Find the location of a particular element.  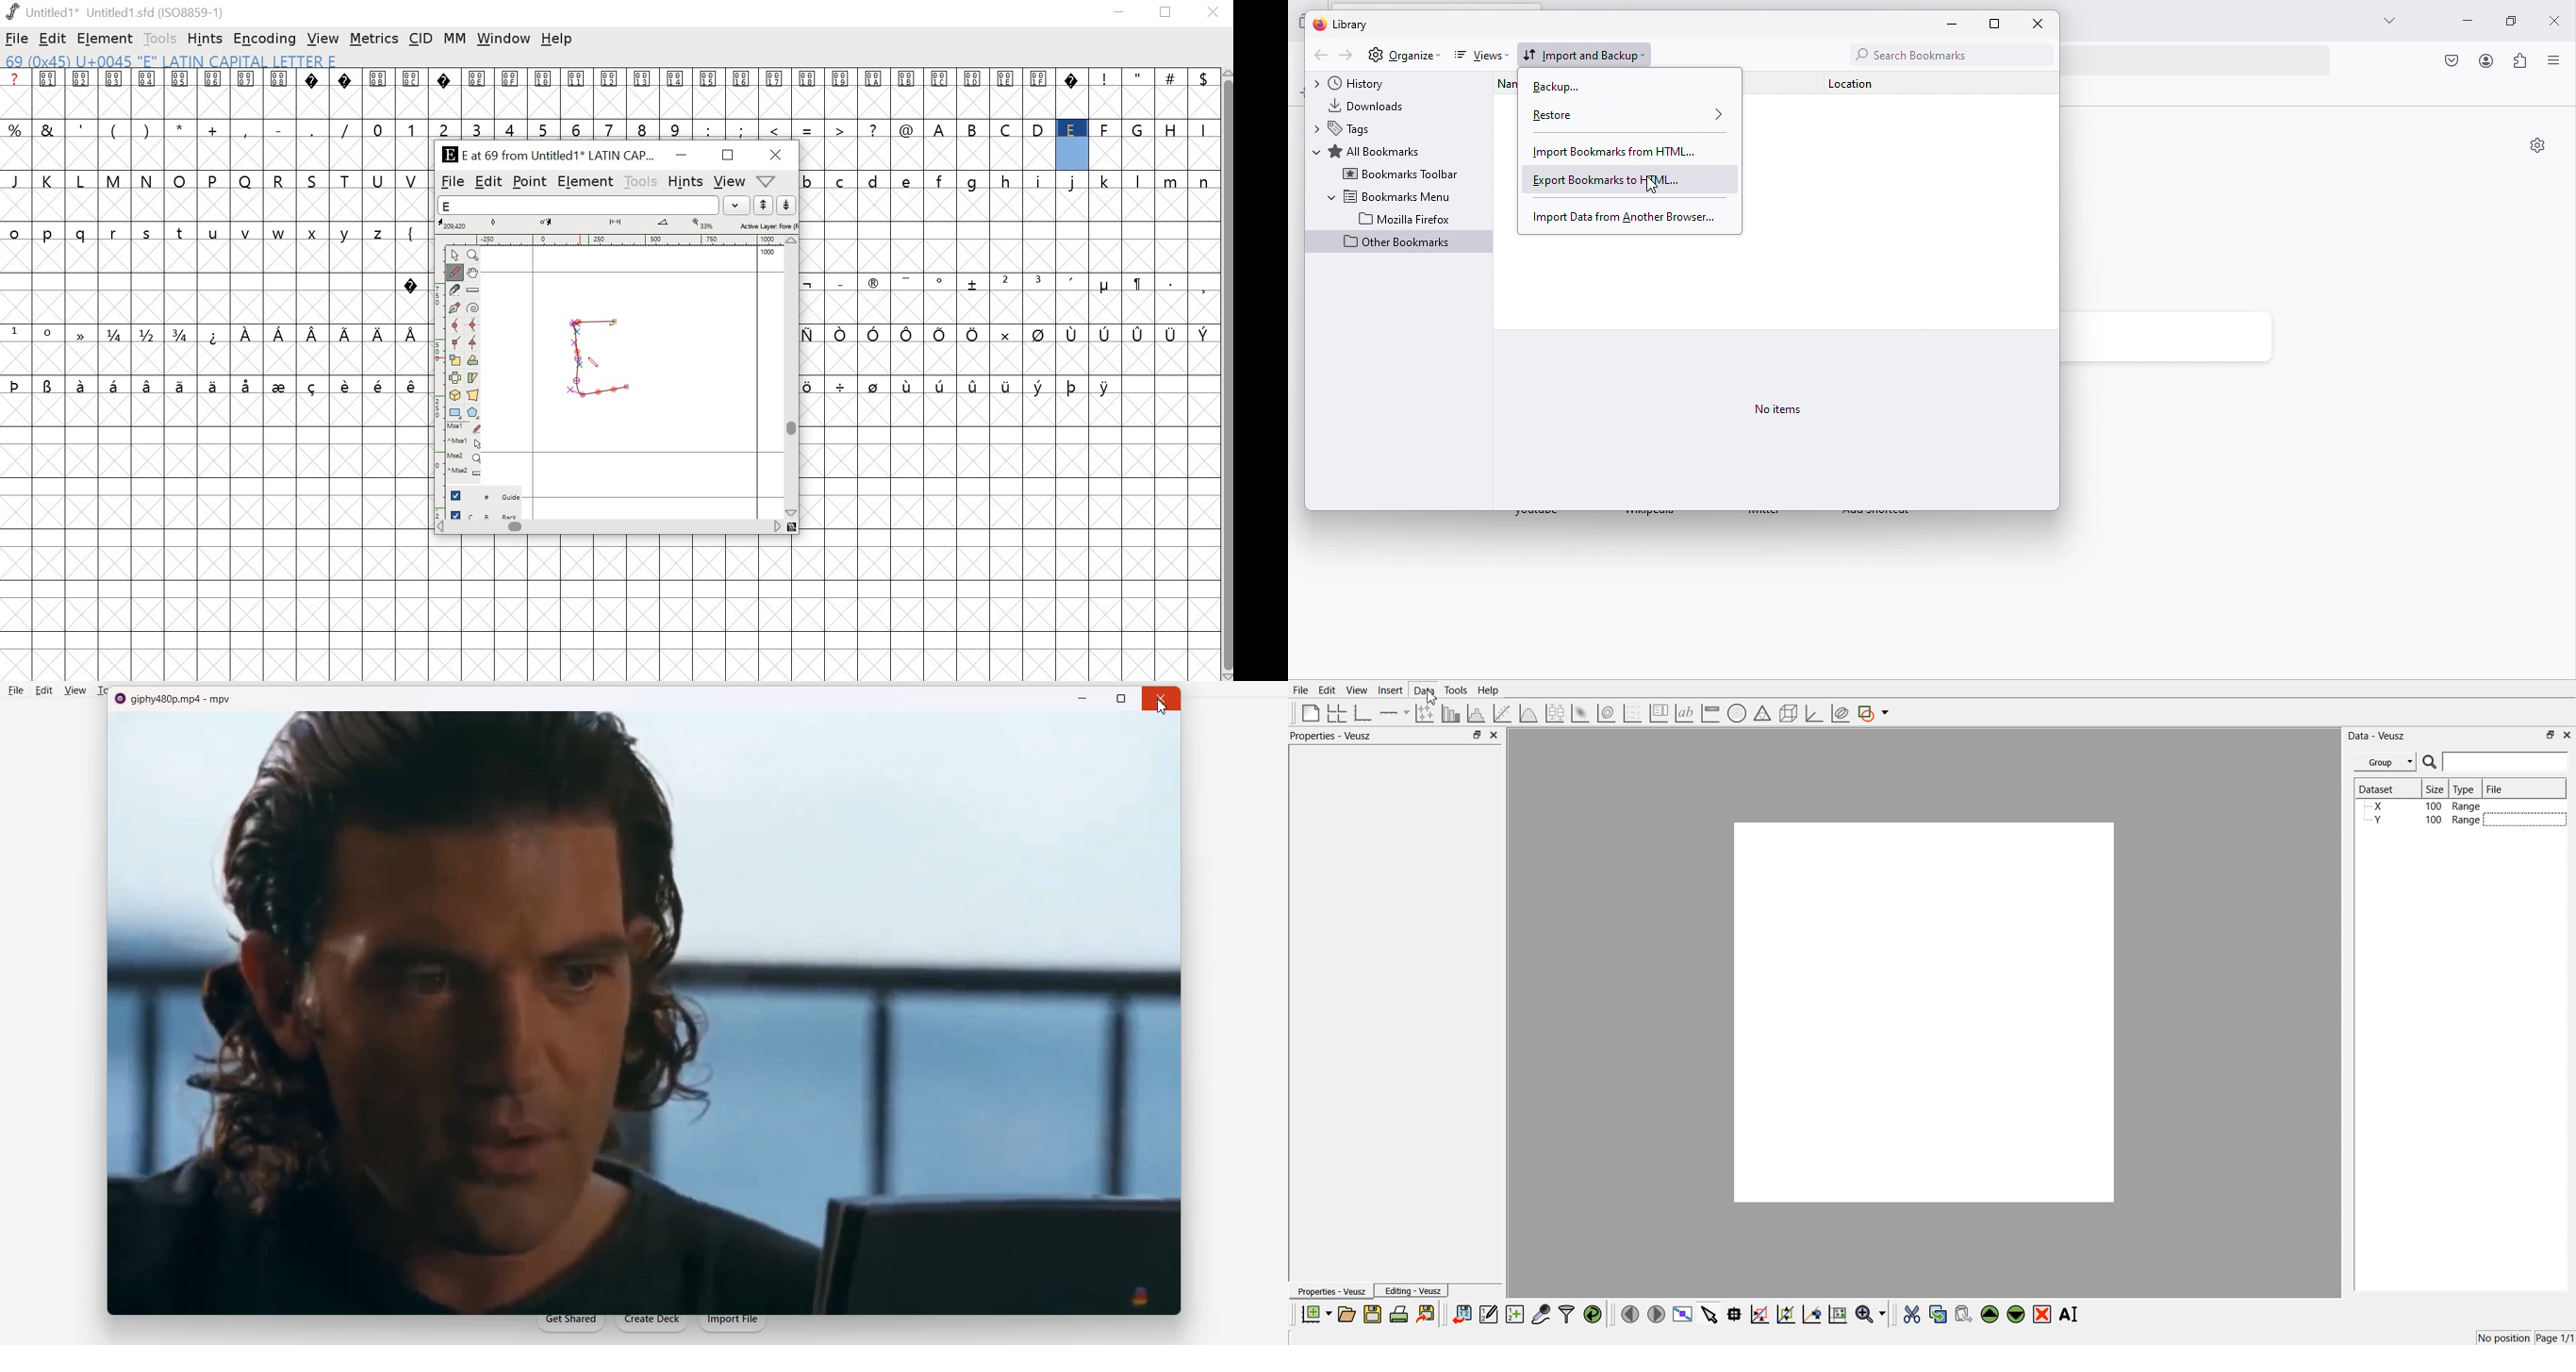

3D Surface is located at coordinates (1580, 713).